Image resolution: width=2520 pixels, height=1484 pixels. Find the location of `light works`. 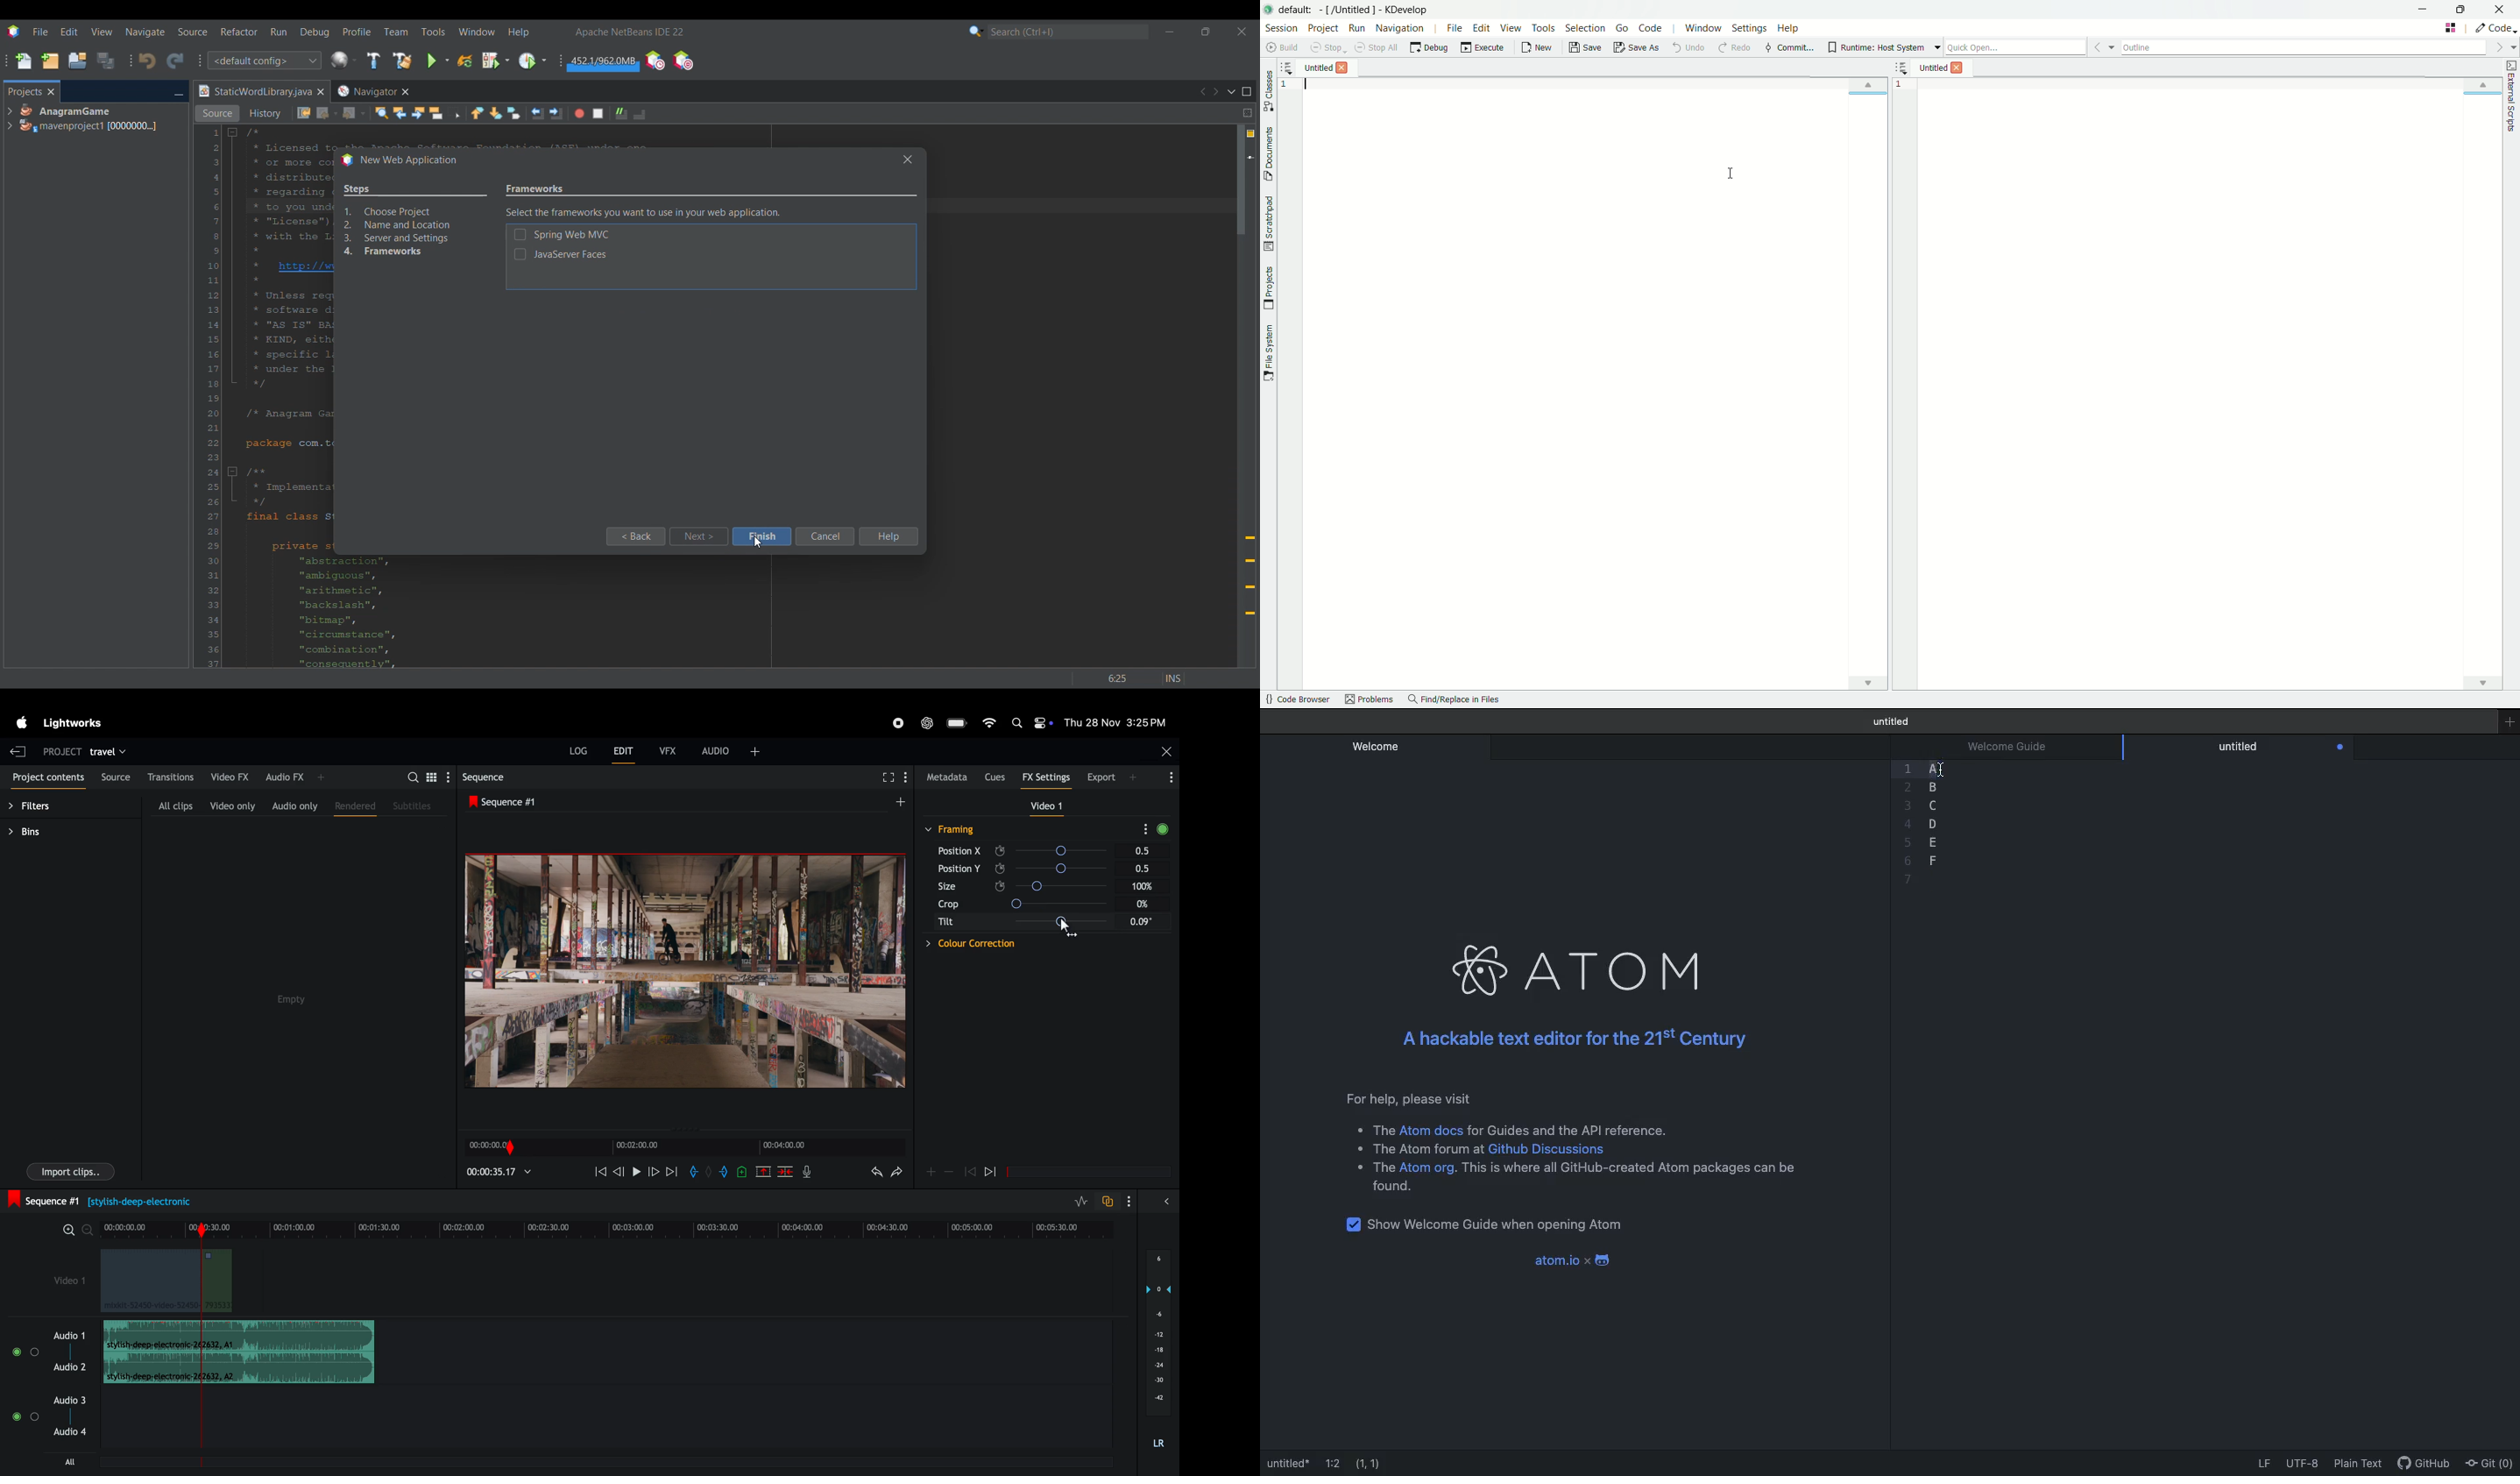

light works is located at coordinates (22, 721).